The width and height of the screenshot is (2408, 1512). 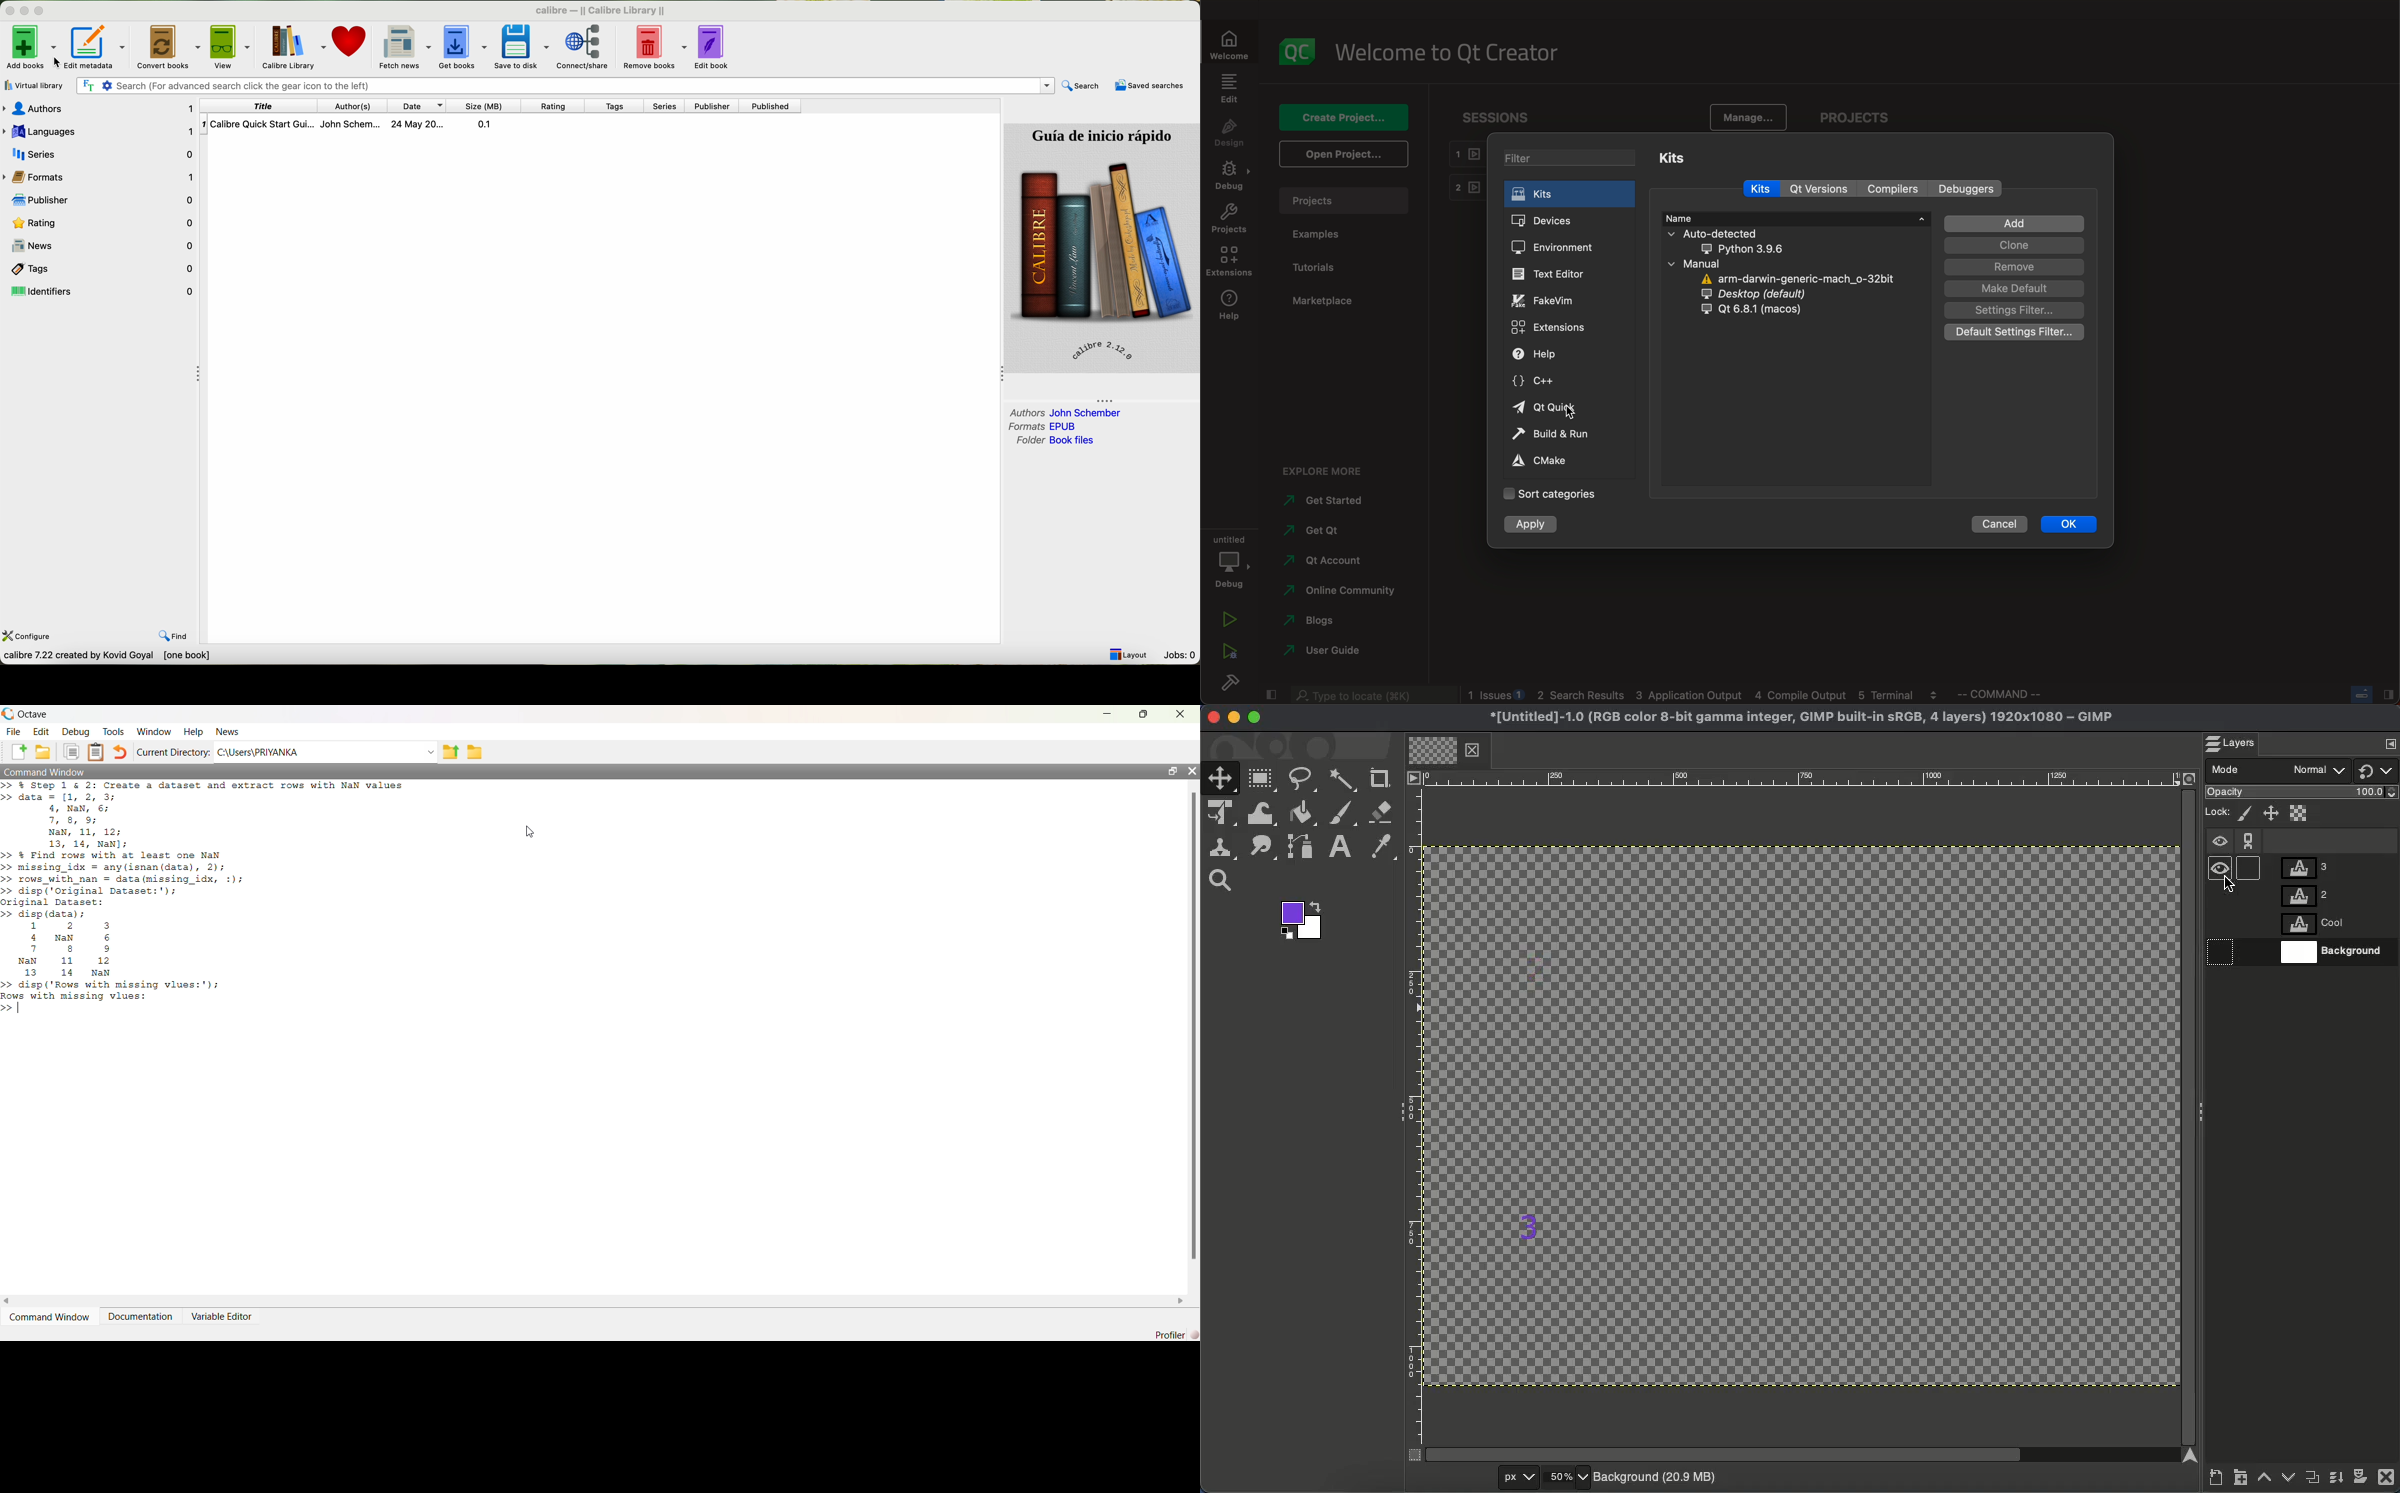 What do you see at coordinates (2011, 247) in the screenshot?
I see `clone` at bounding box center [2011, 247].